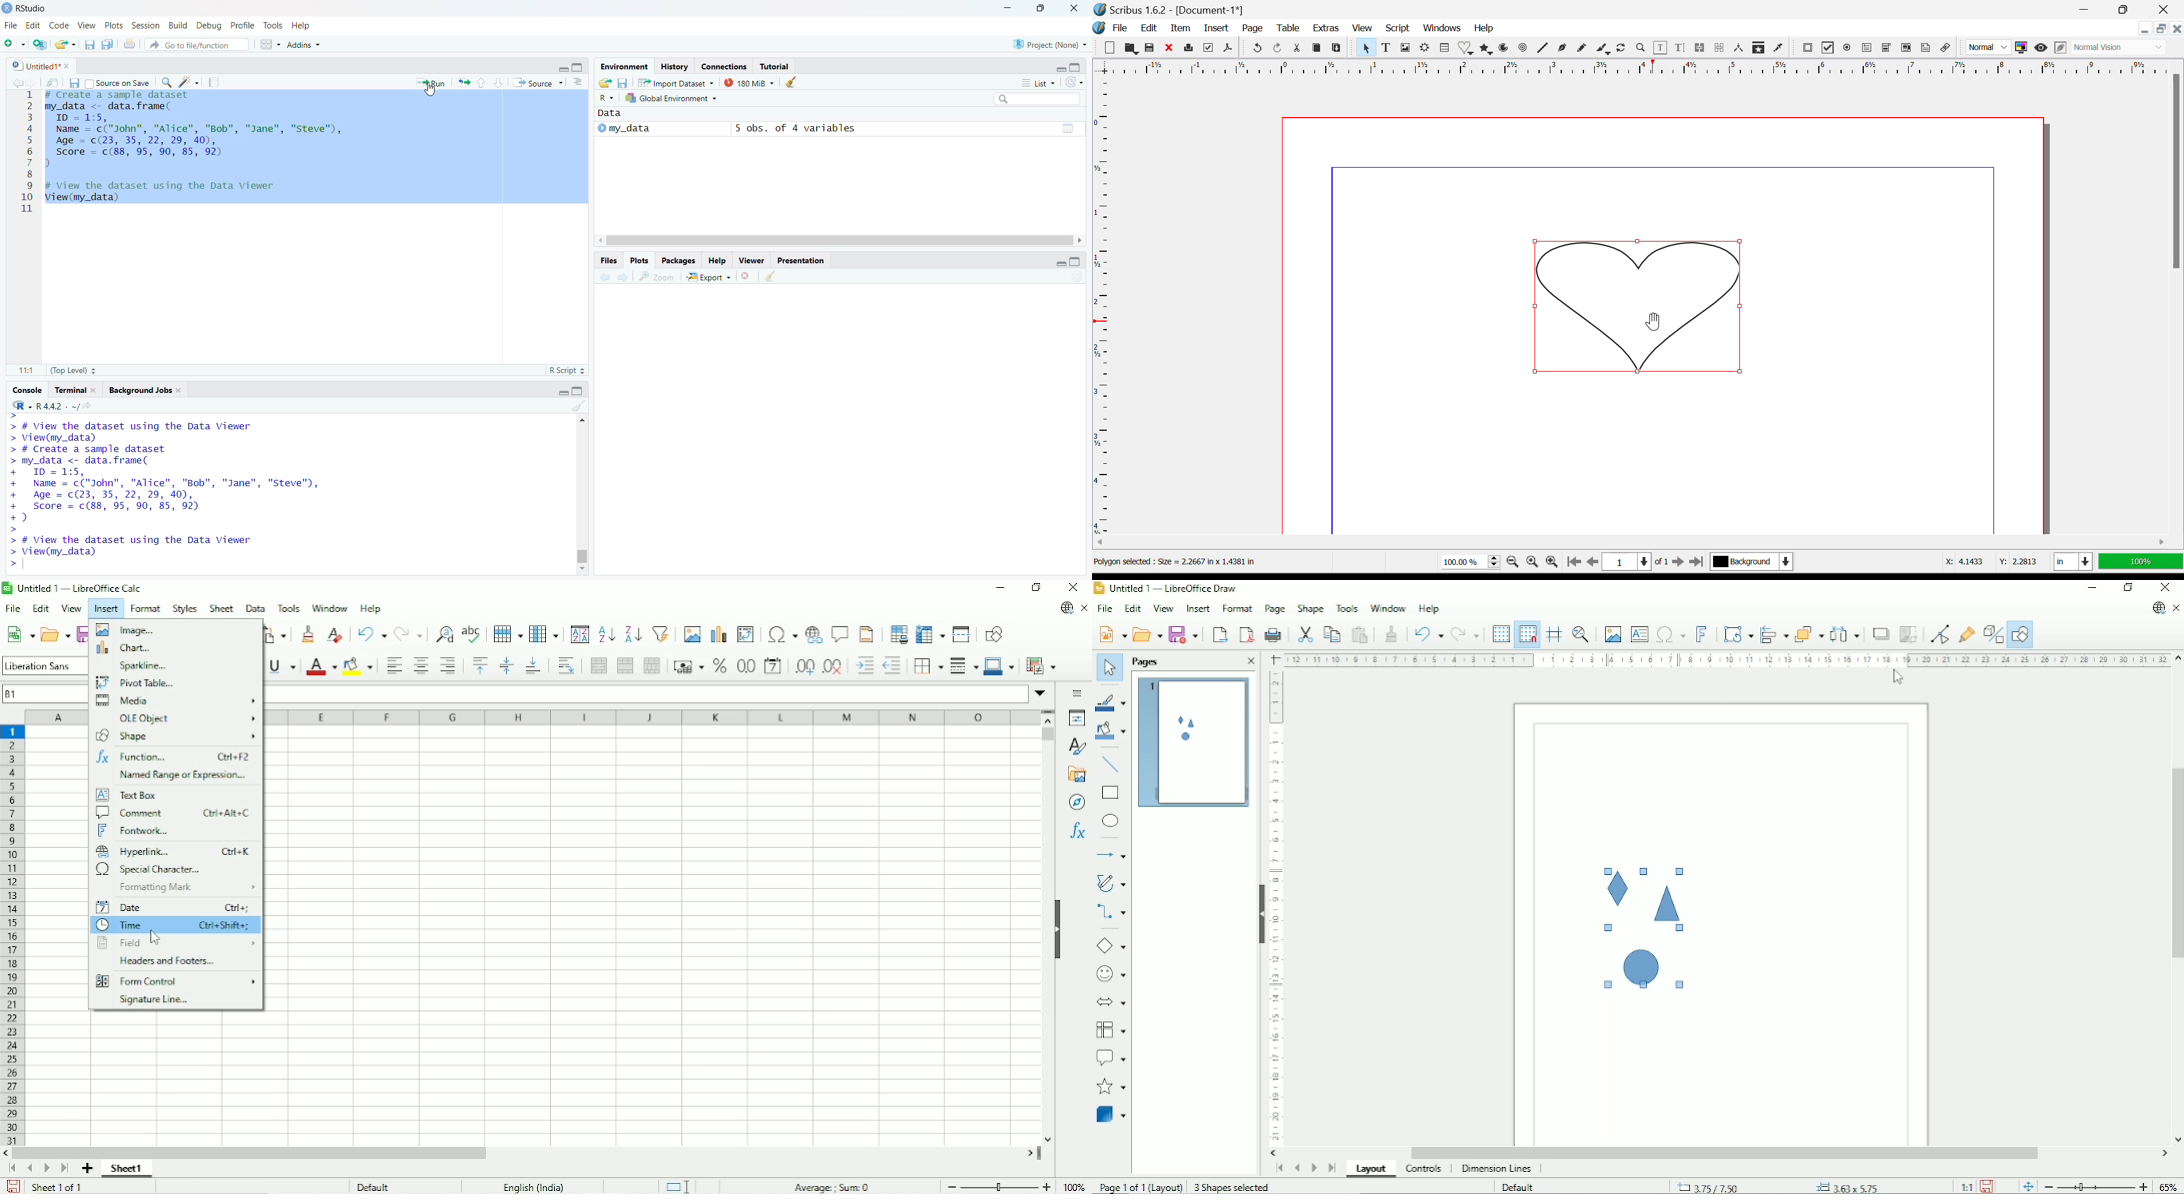  Describe the element at coordinates (190, 82) in the screenshot. I see `Clear ` at that location.